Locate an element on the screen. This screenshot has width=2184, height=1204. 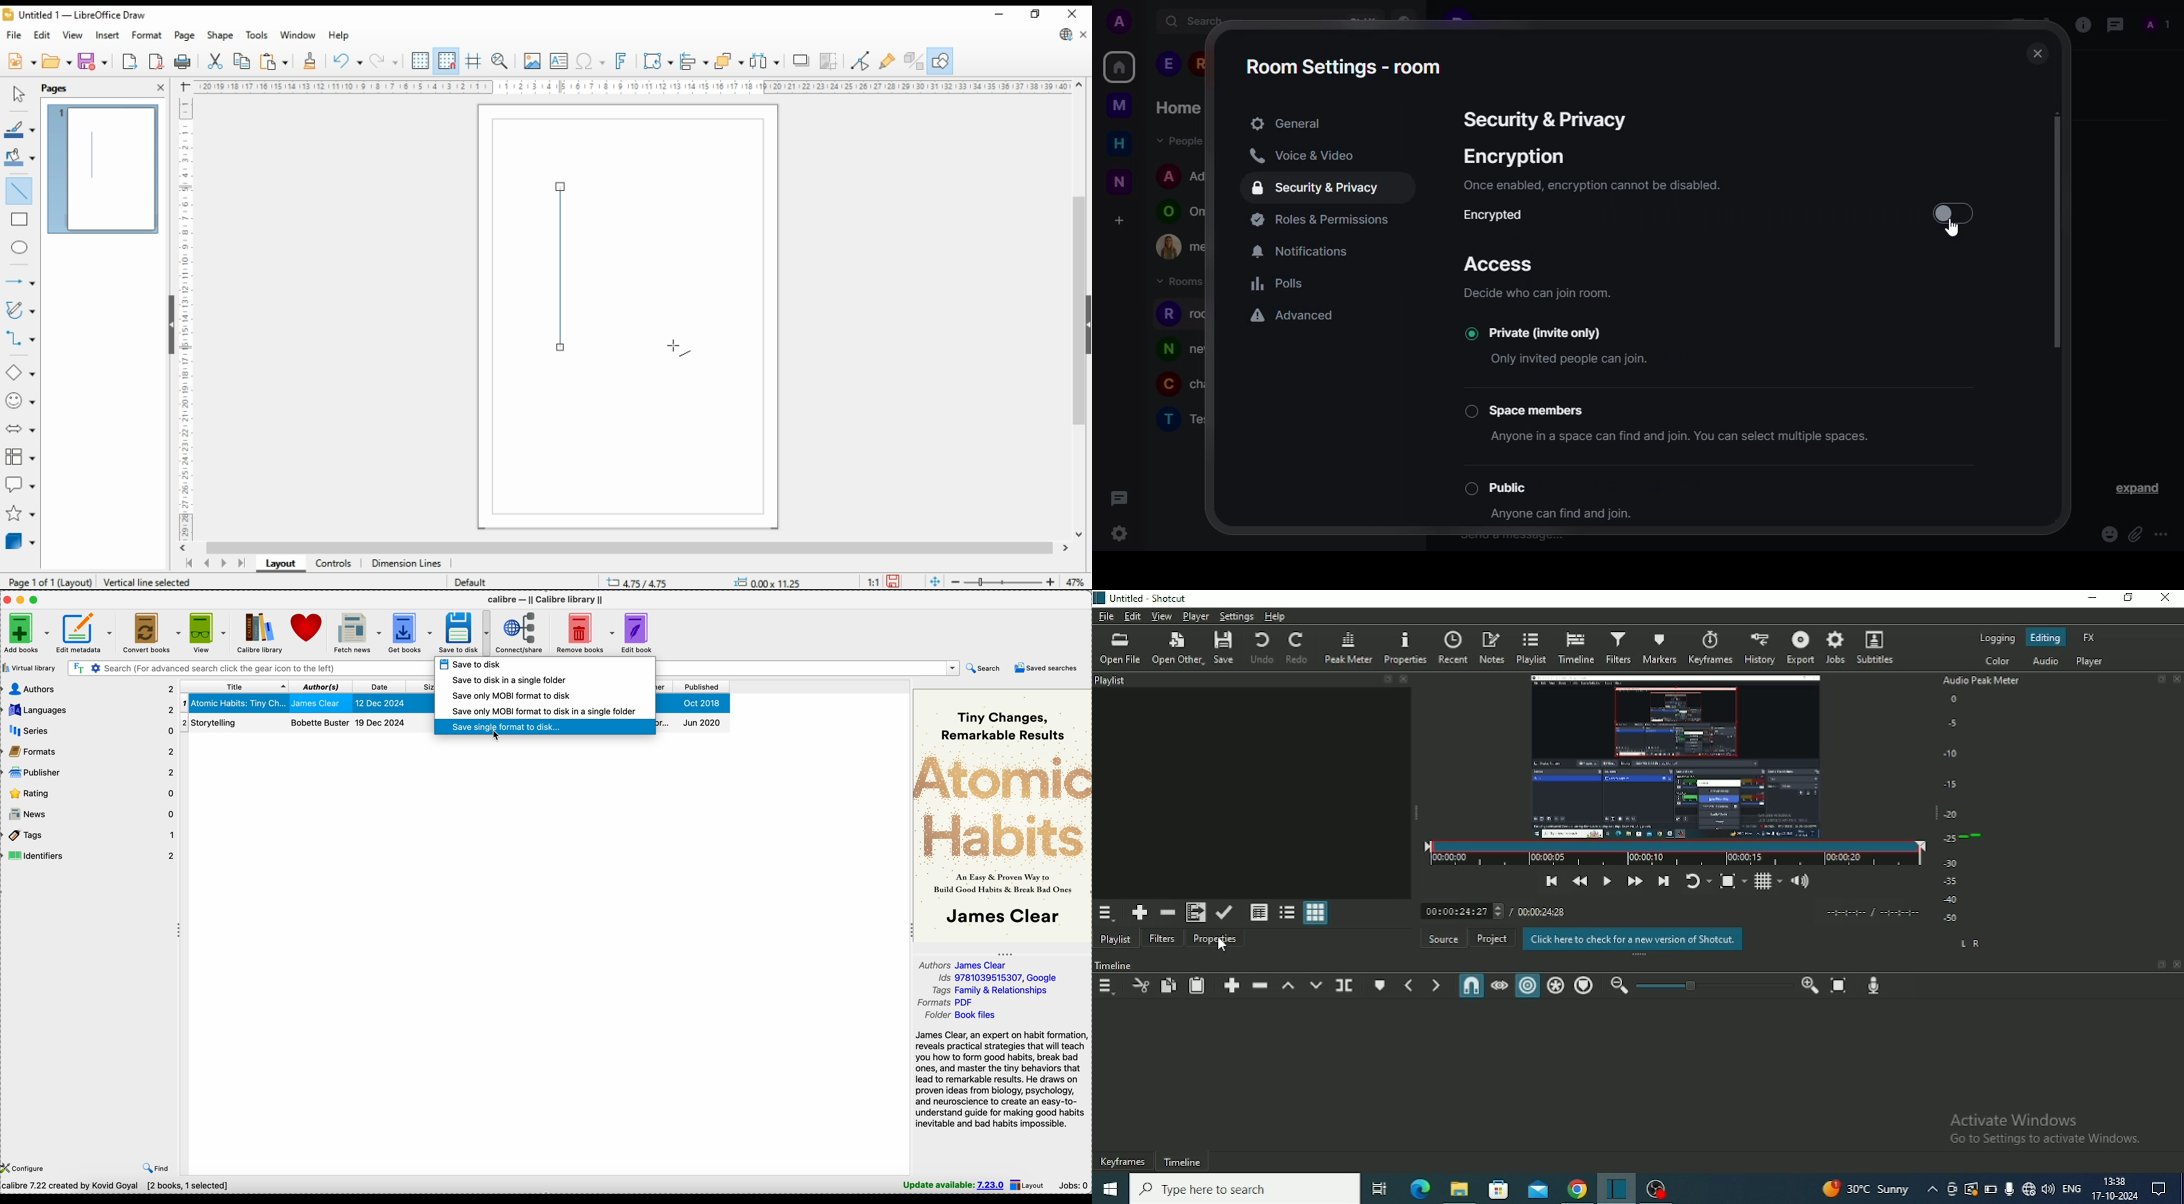
scroll bar is located at coordinates (2061, 232).